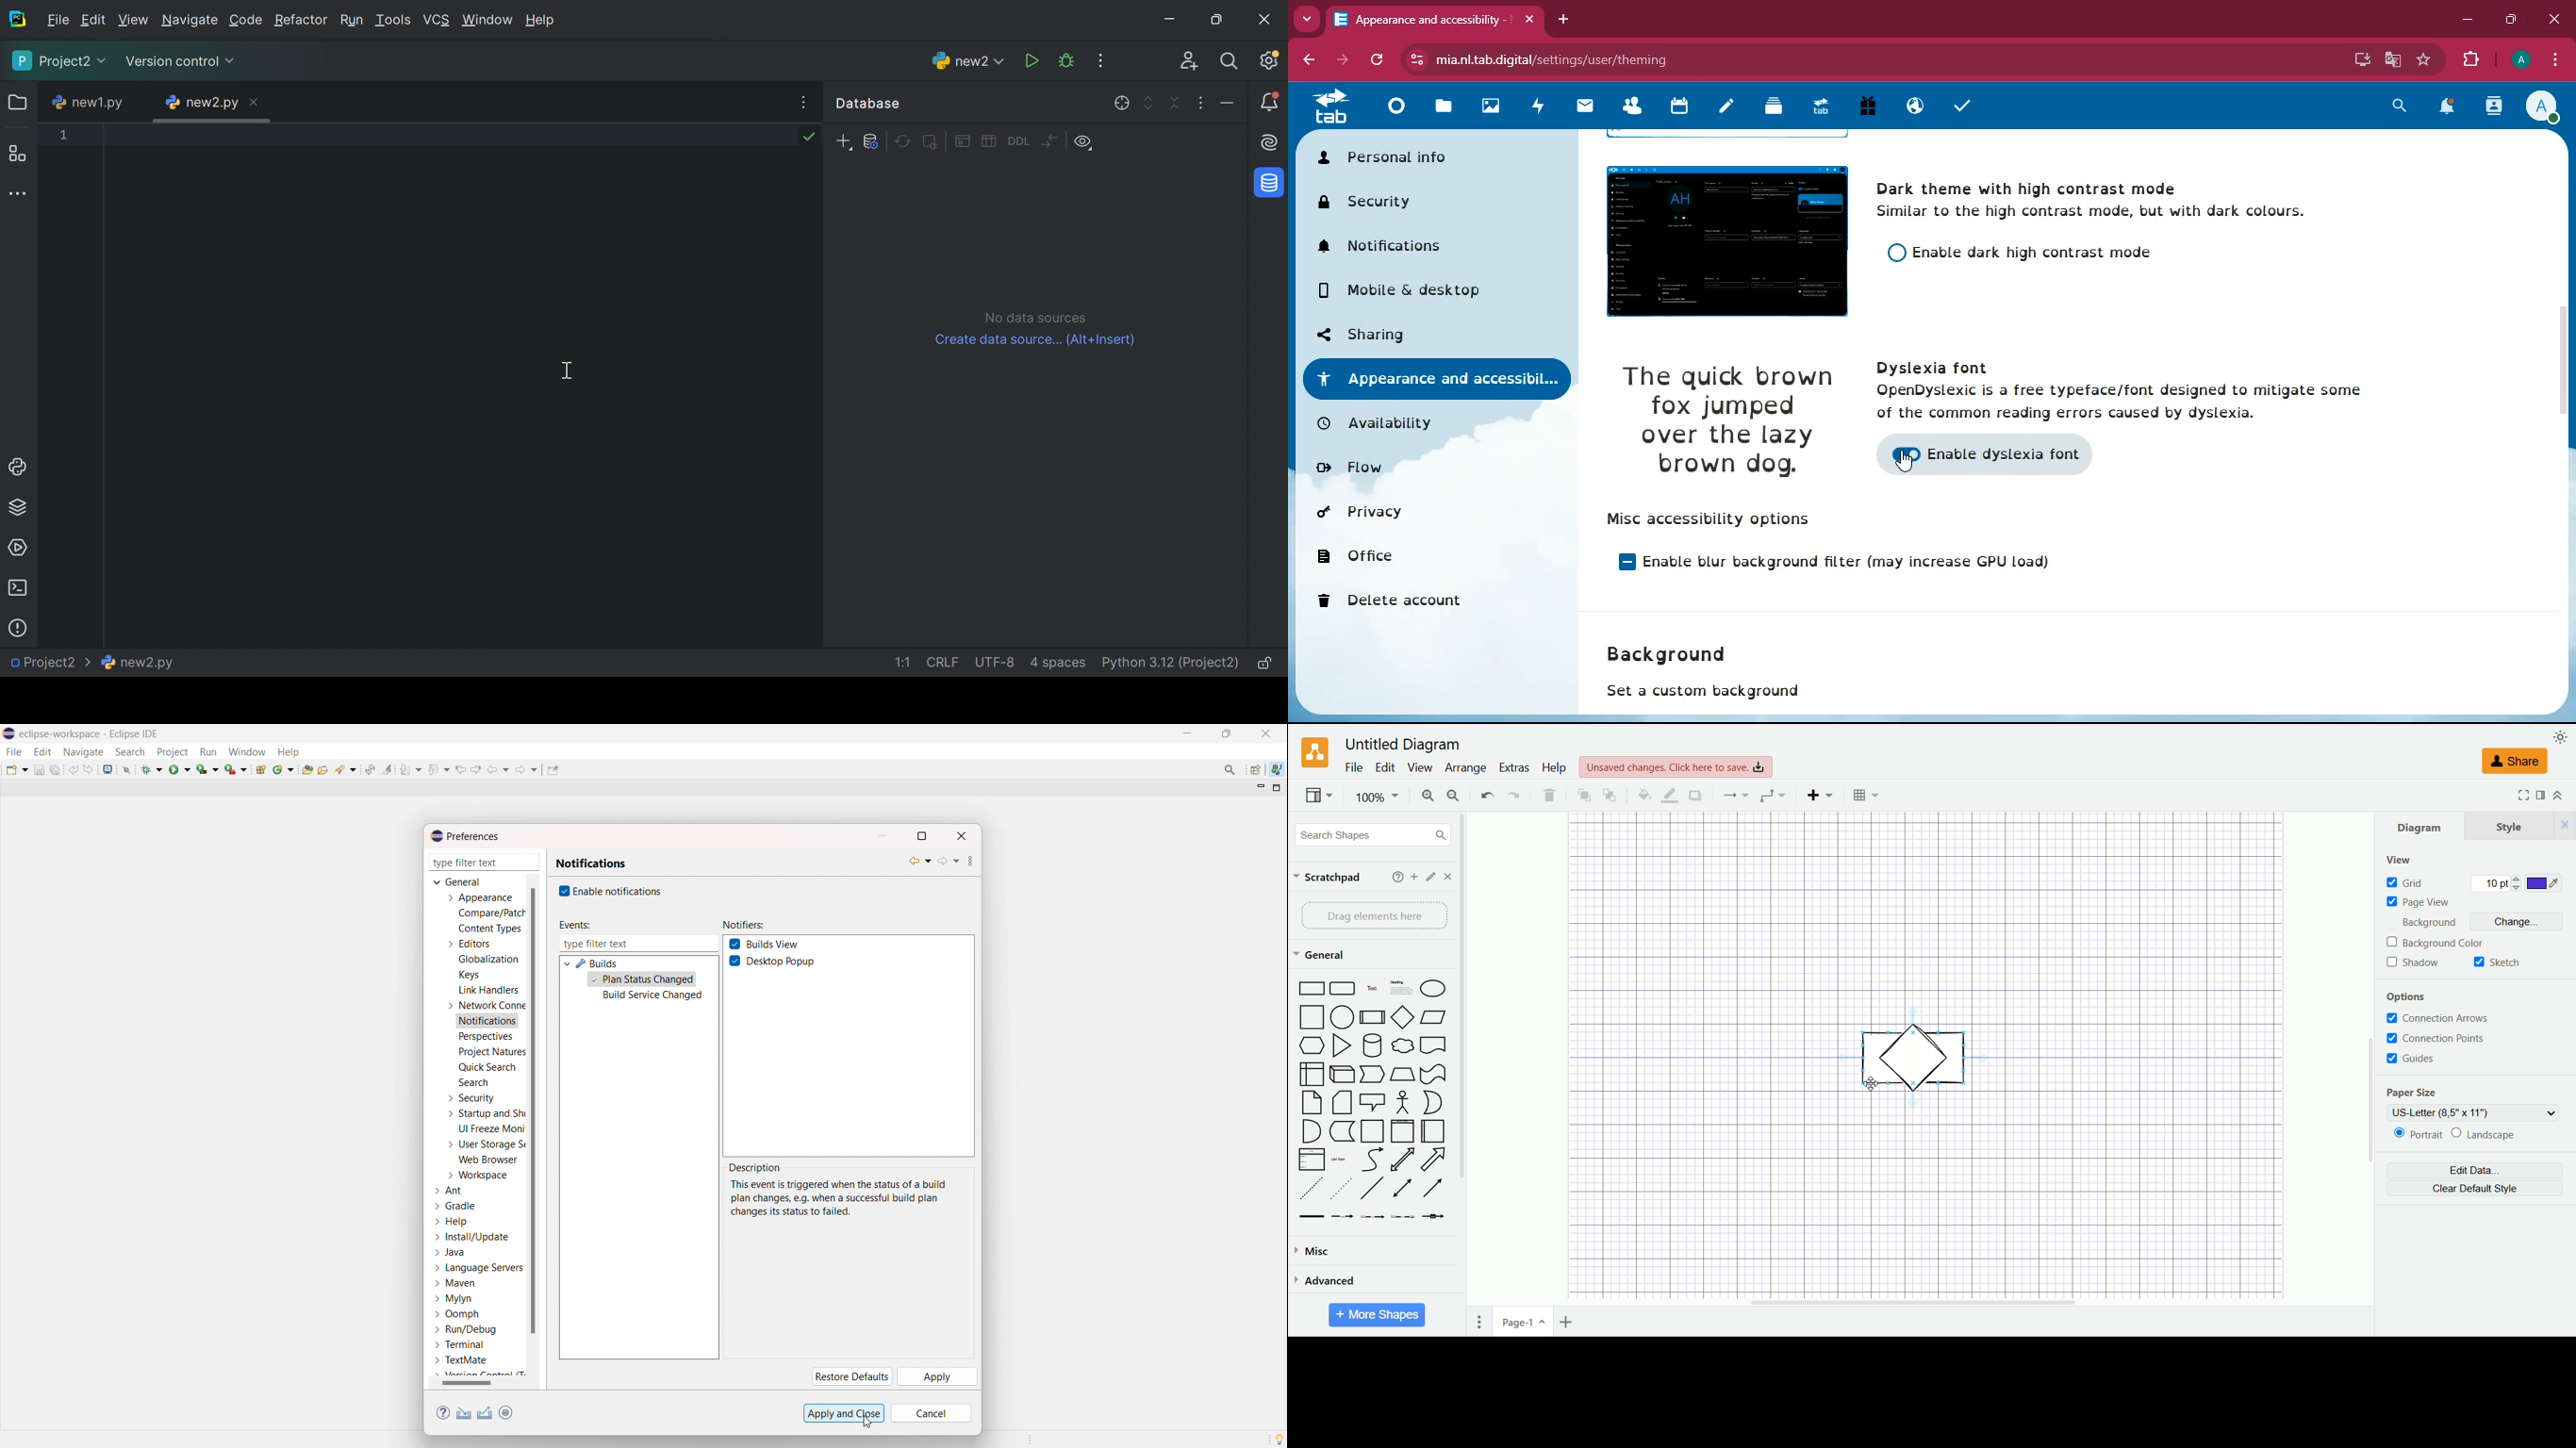 This screenshot has height=1456, width=2576. Describe the element at coordinates (2514, 761) in the screenshot. I see `share` at that location.